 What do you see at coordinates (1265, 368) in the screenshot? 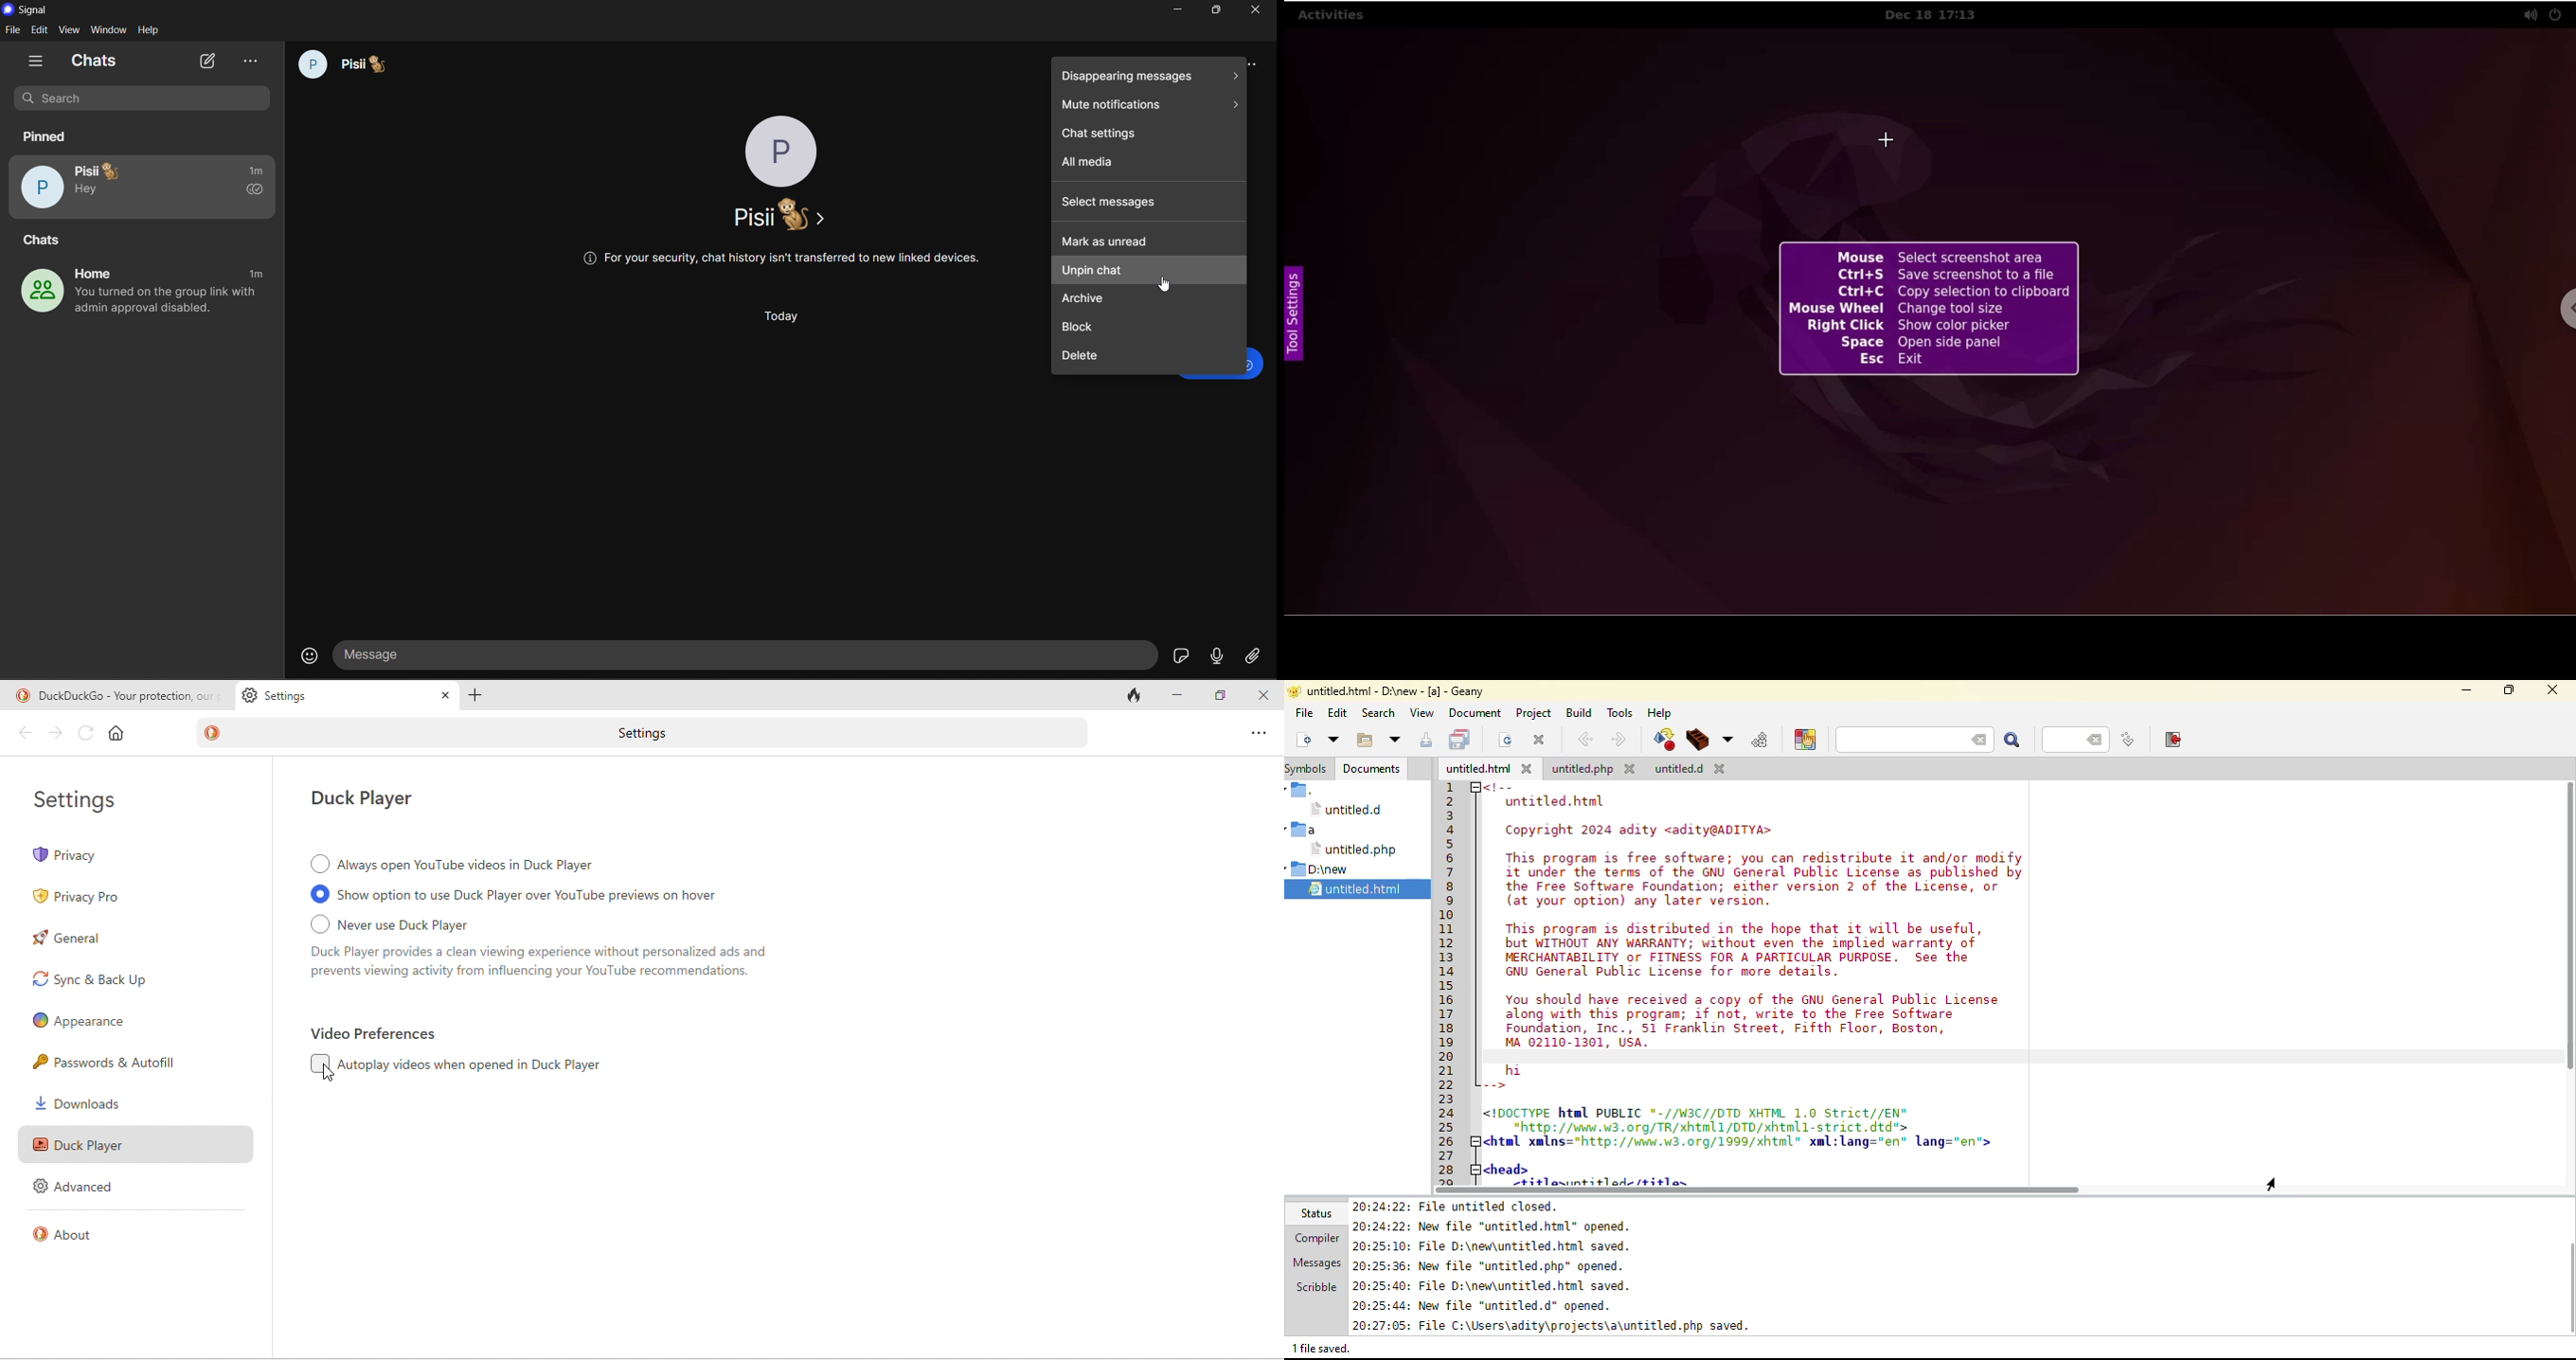
I see `text` at bounding box center [1265, 368].